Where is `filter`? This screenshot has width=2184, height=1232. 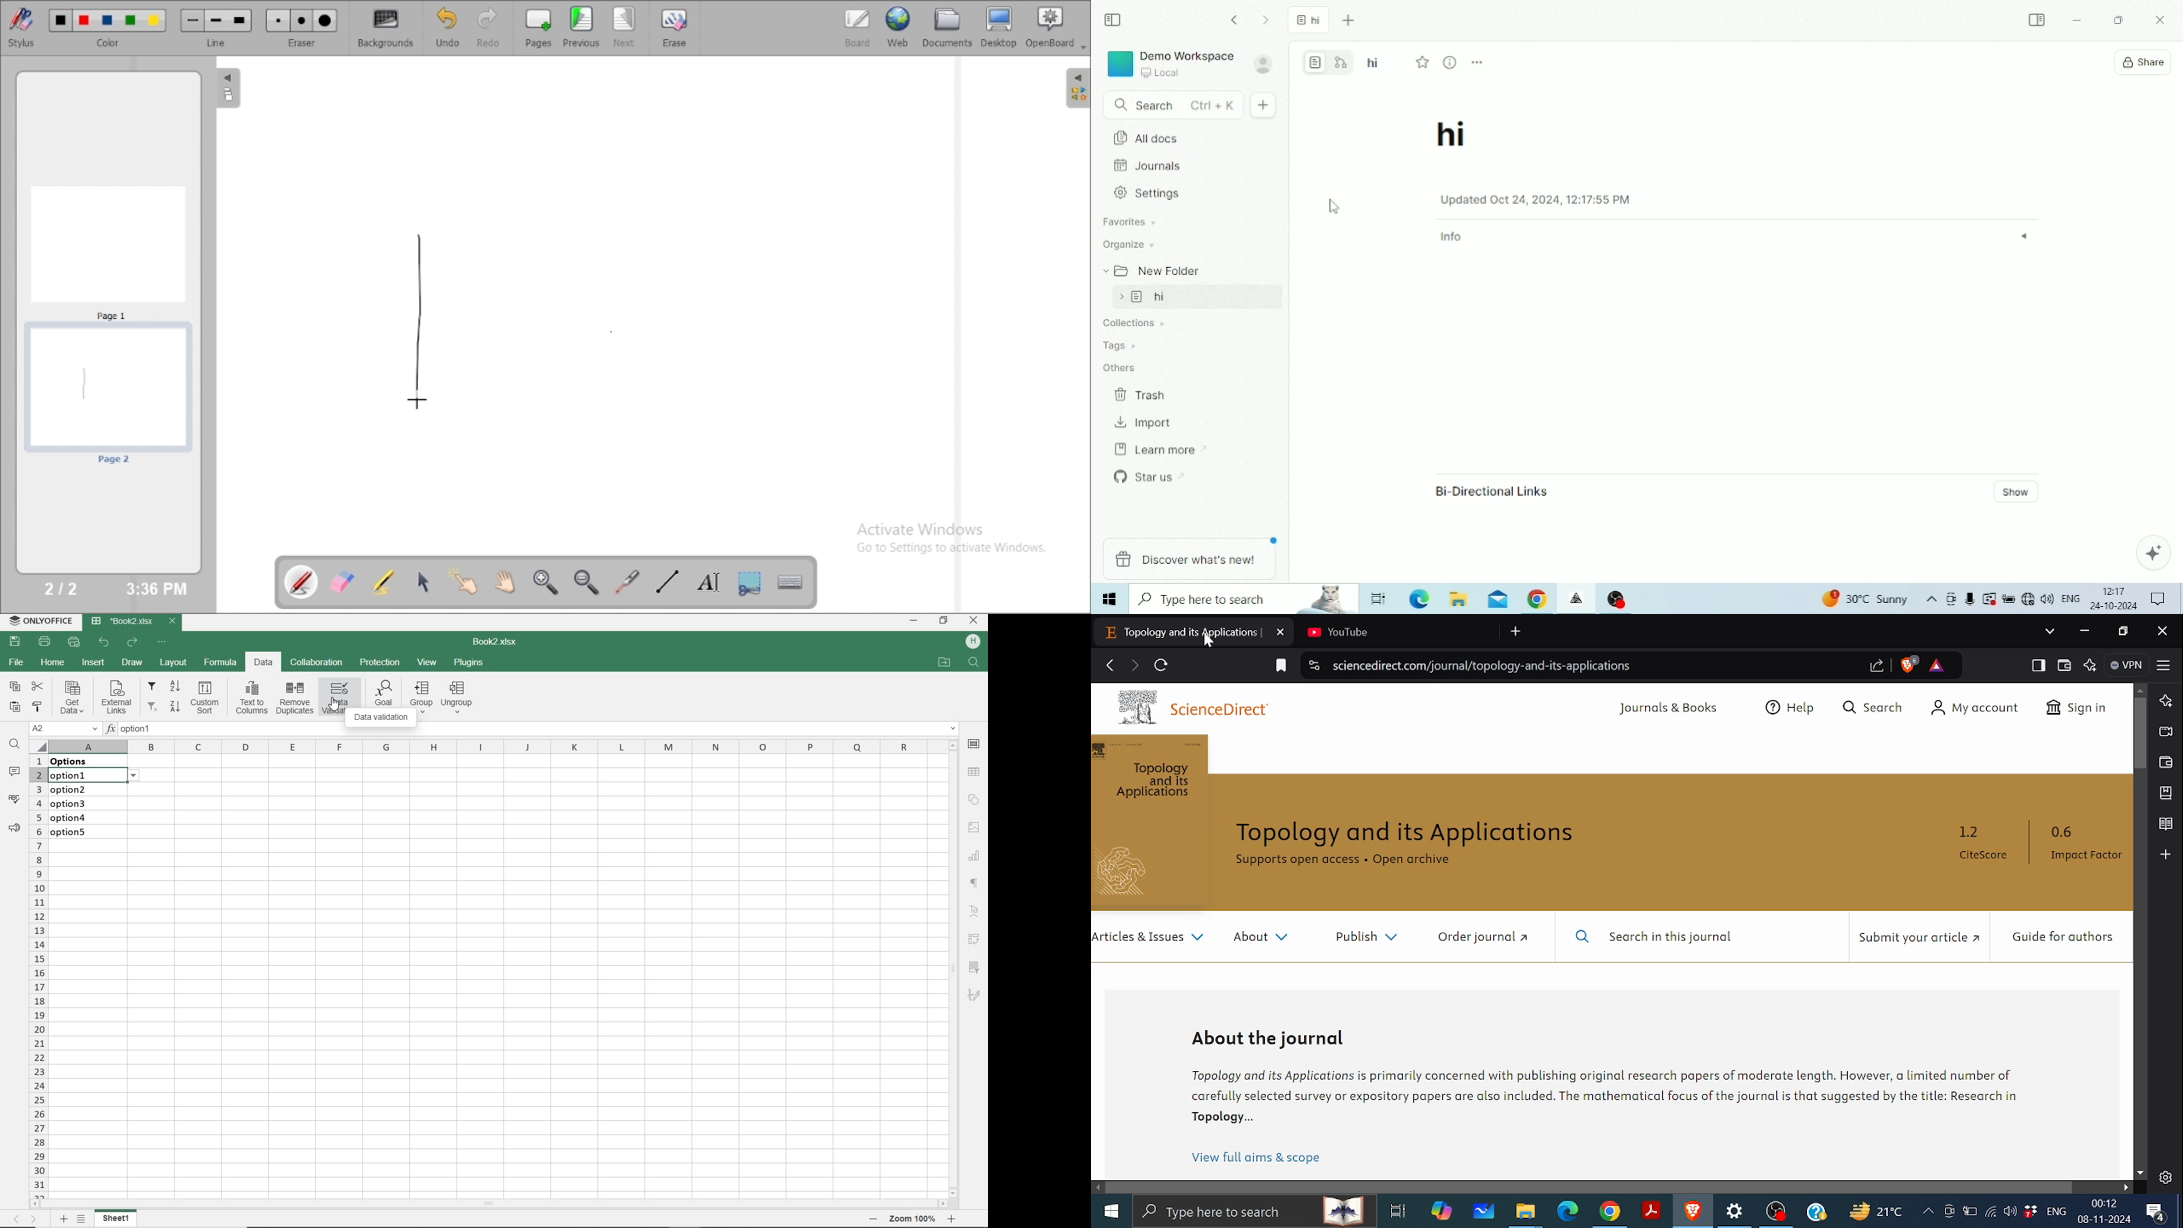 filter is located at coordinates (976, 965).